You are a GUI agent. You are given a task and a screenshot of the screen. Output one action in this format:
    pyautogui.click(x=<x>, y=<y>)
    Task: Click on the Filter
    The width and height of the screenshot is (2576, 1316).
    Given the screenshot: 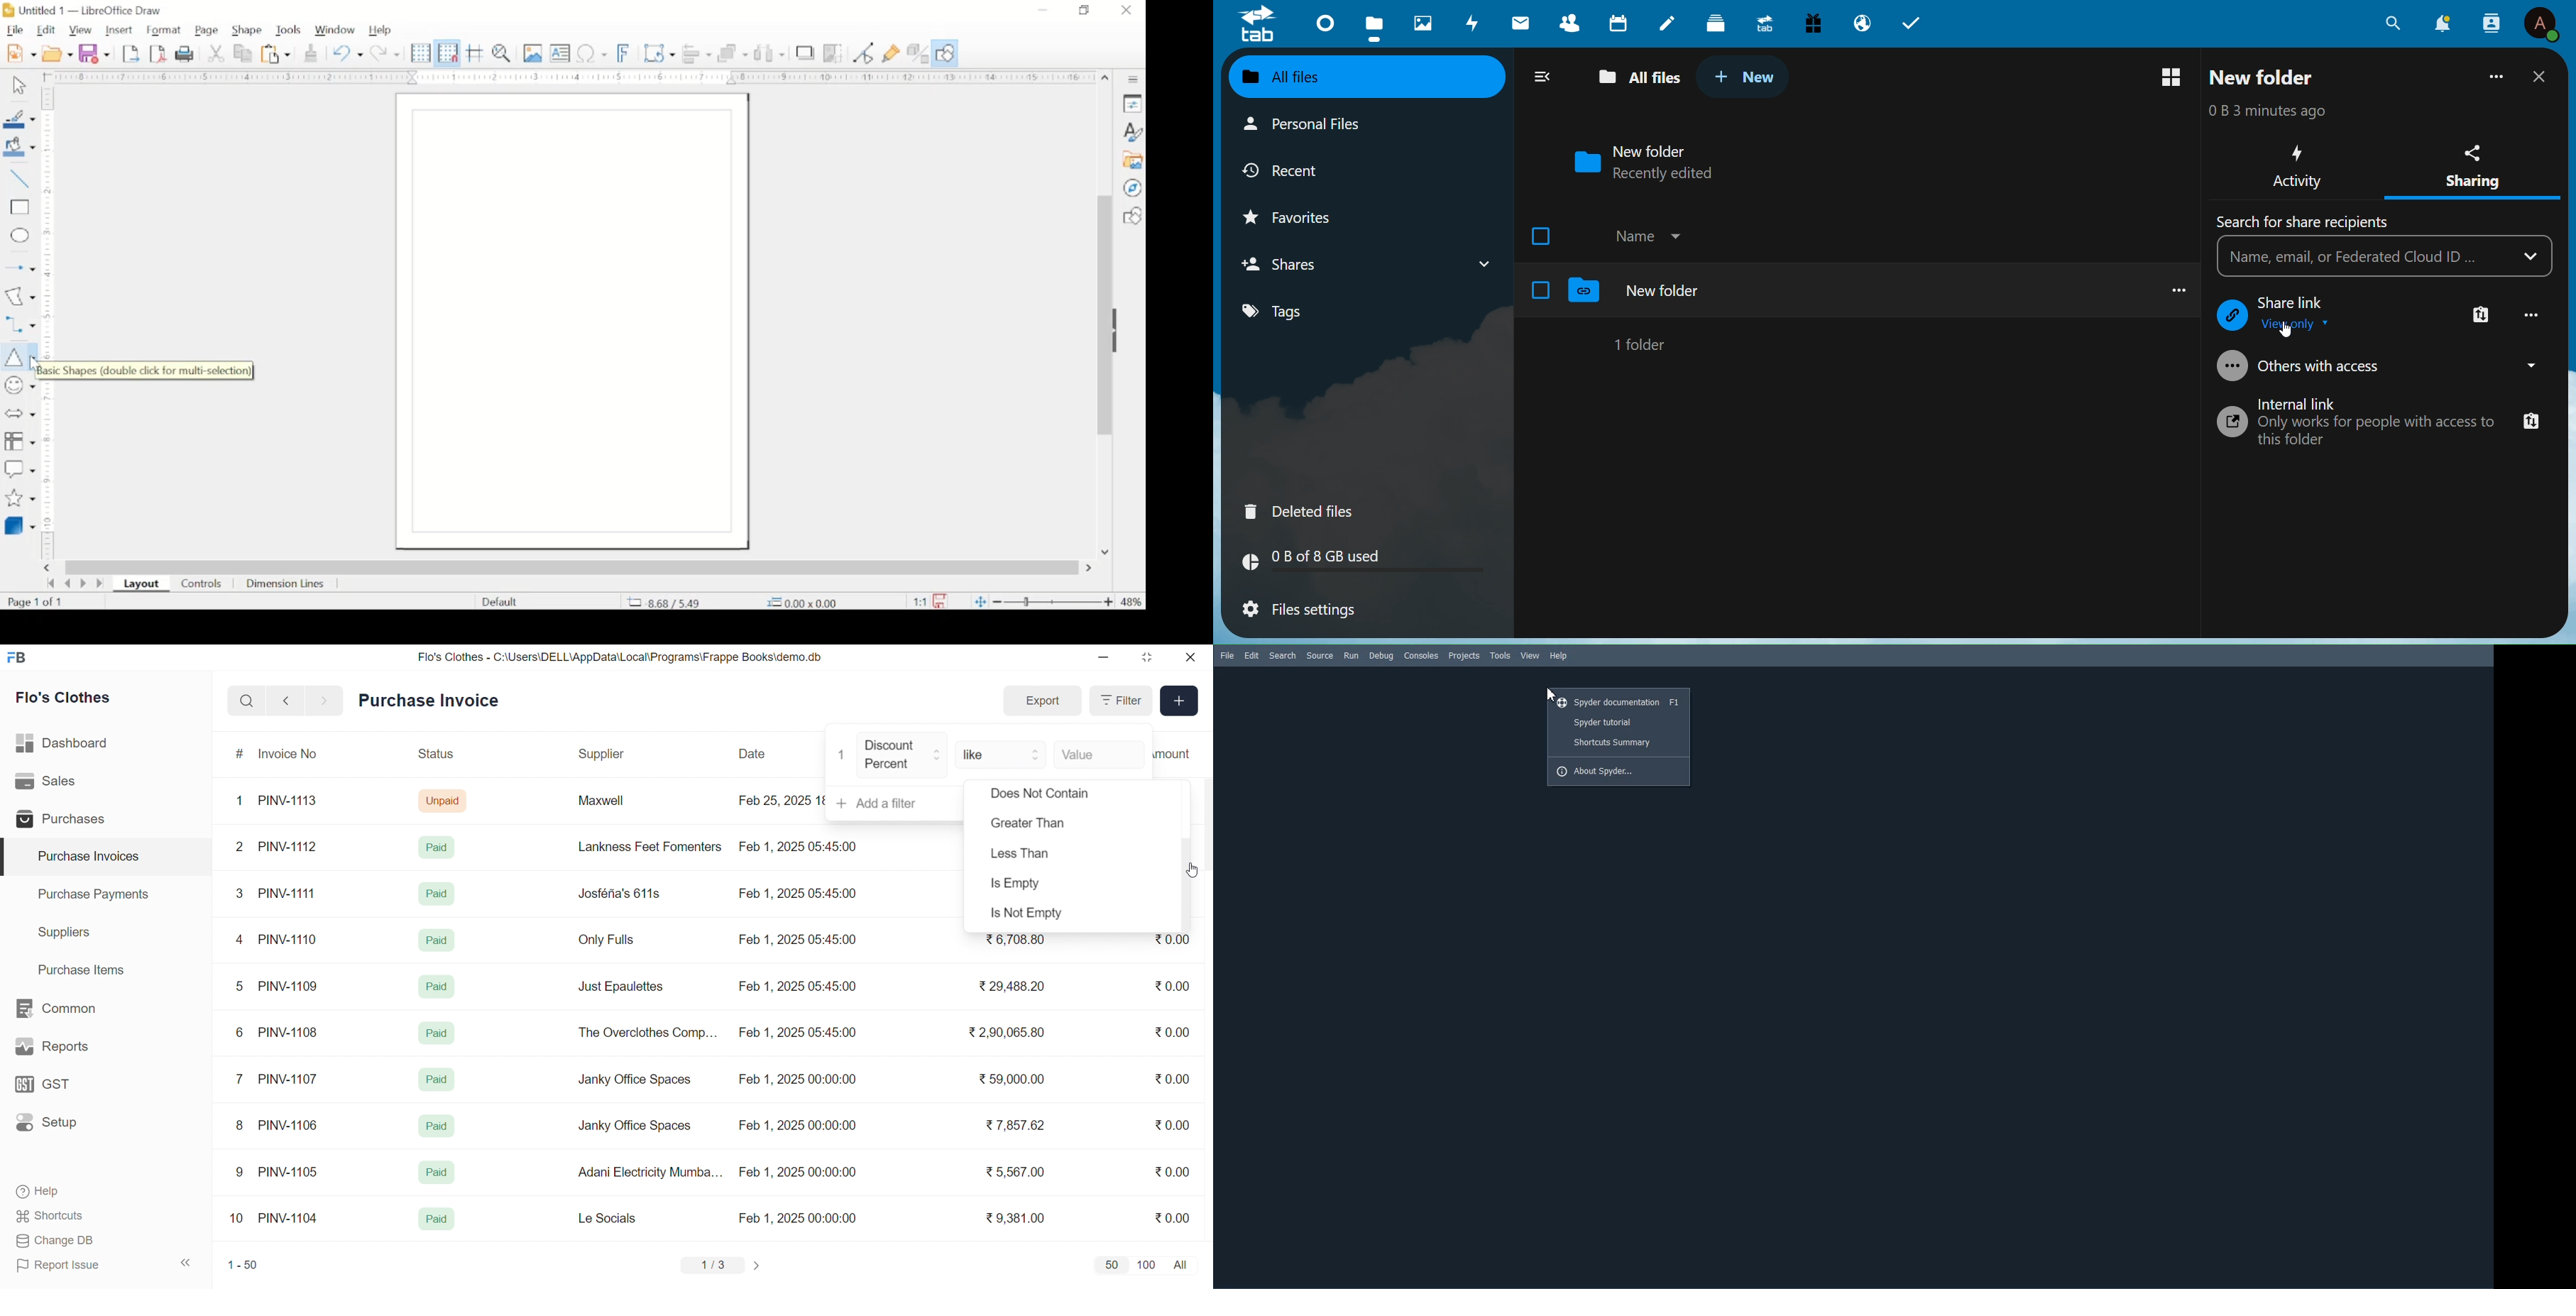 What is the action you would take?
    pyautogui.click(x=1120, y=701)
    